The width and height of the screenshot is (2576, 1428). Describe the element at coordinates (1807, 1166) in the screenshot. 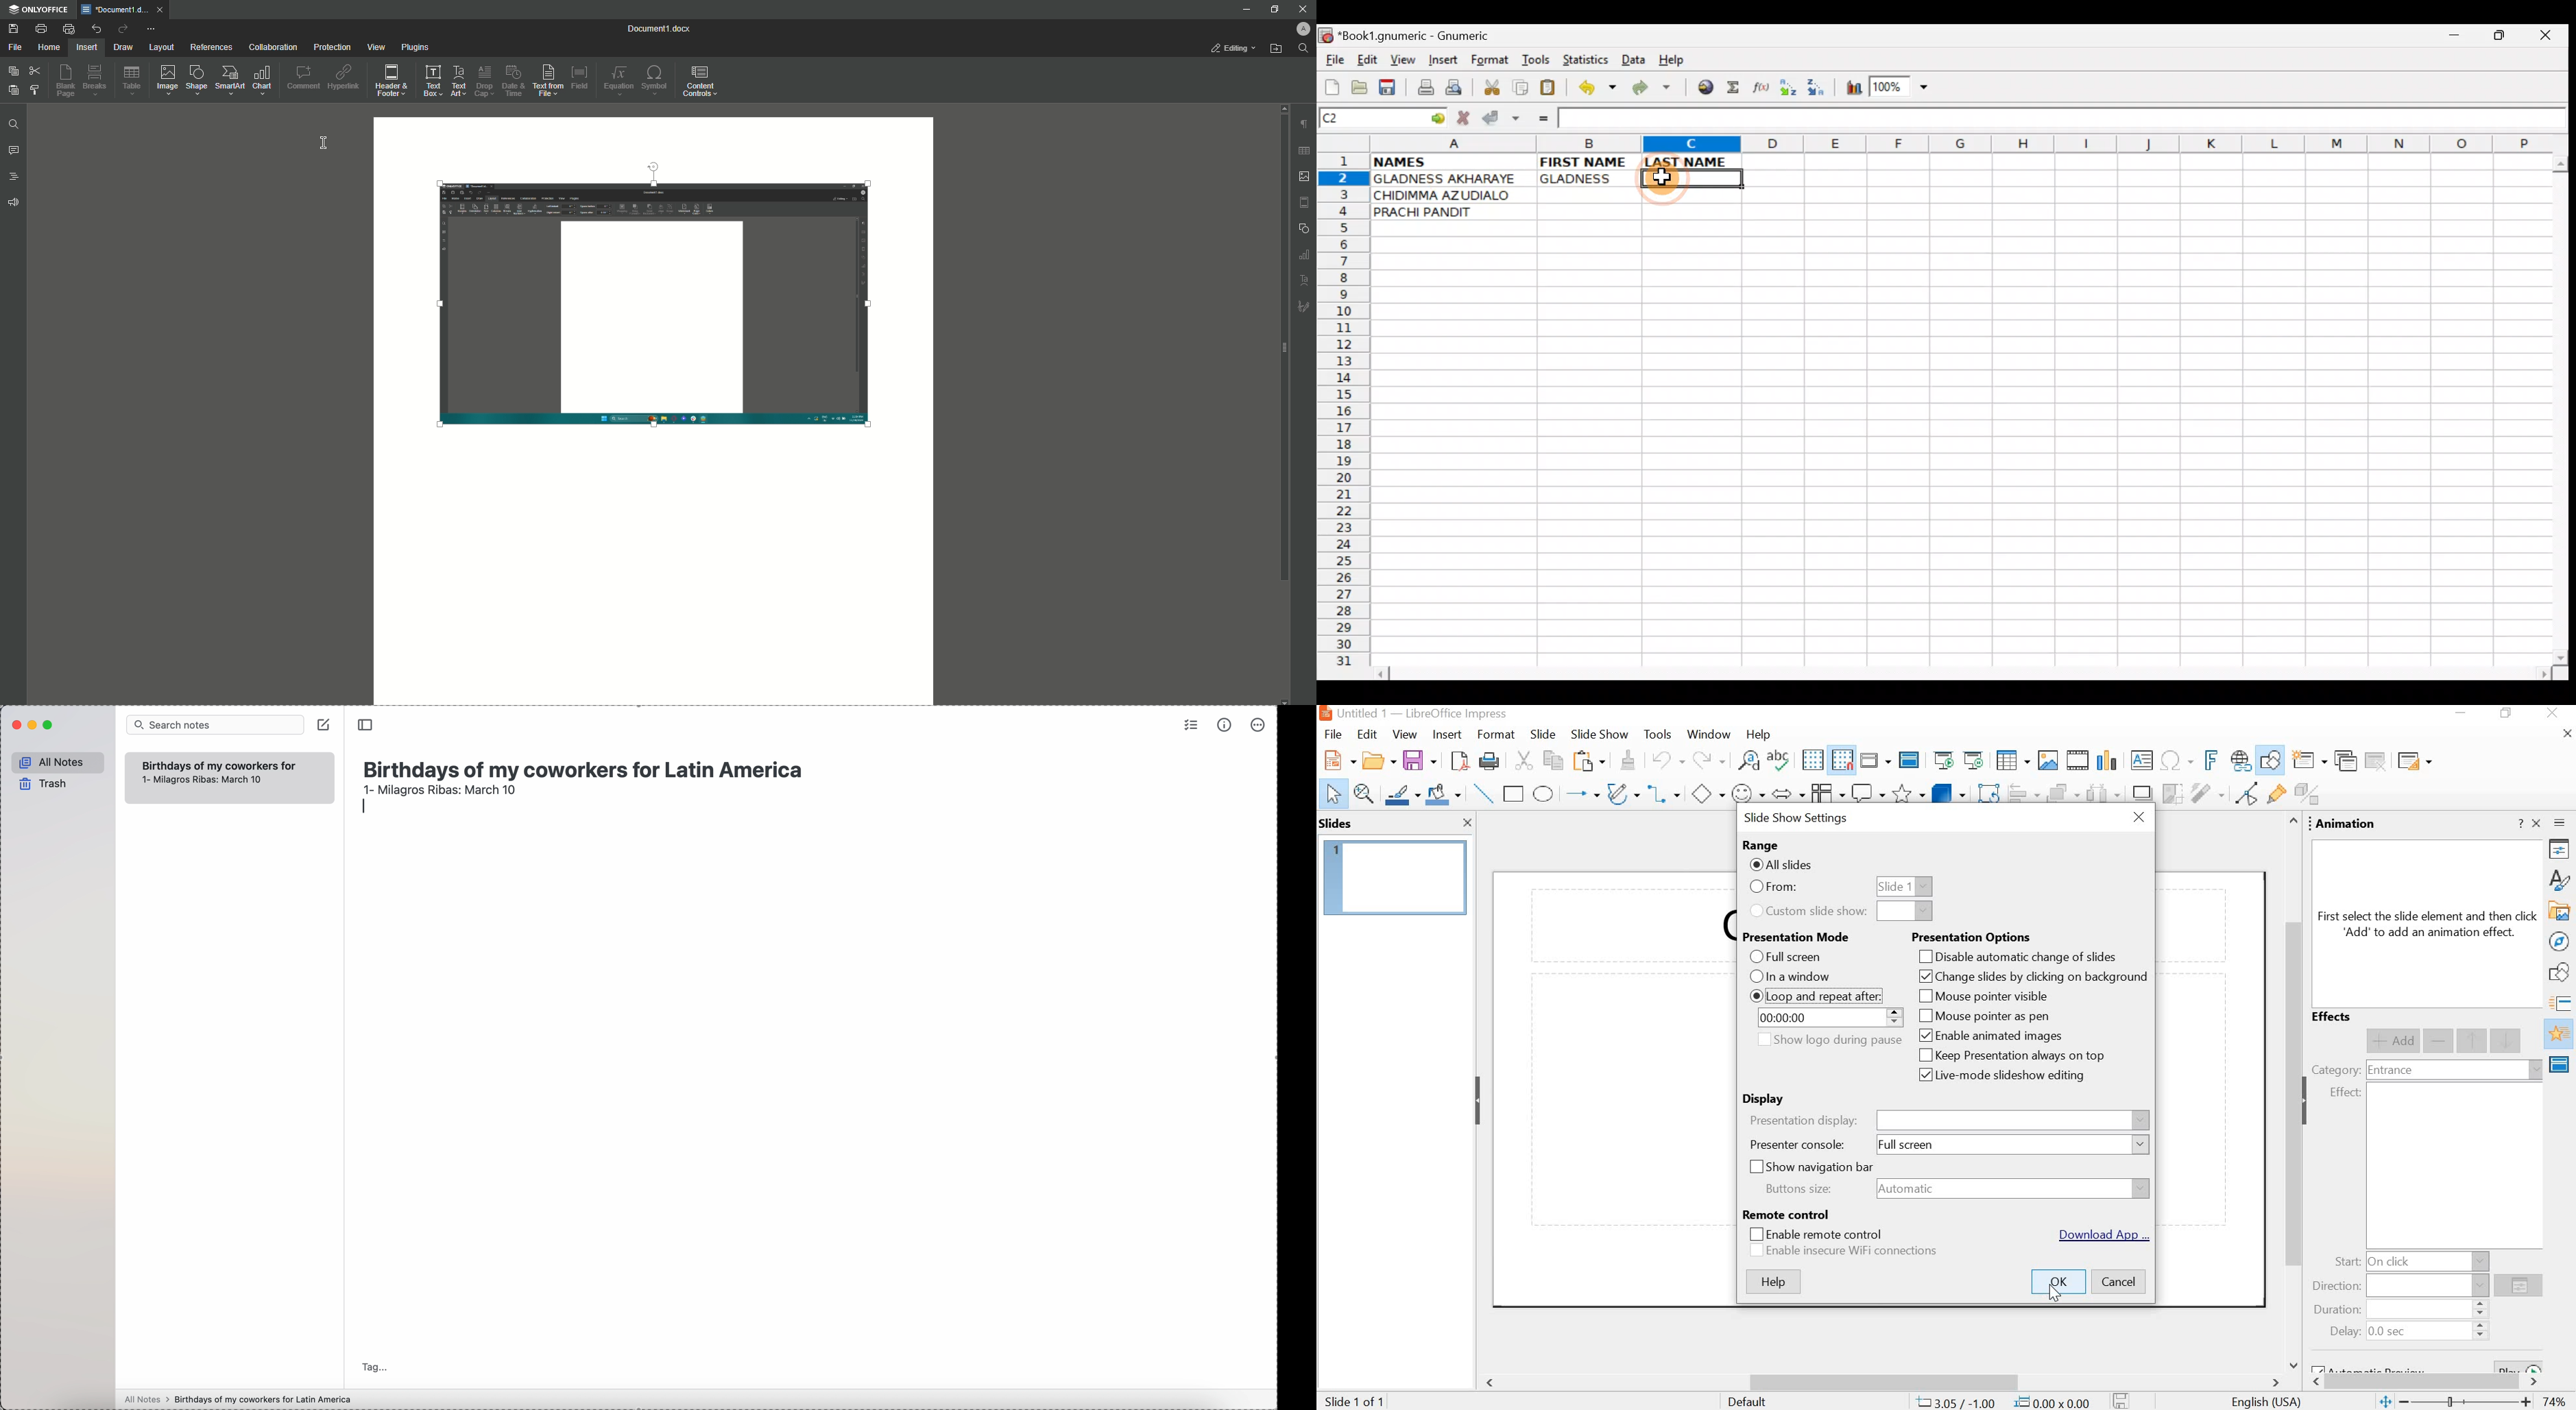

I see `show navigation bar` at that location.